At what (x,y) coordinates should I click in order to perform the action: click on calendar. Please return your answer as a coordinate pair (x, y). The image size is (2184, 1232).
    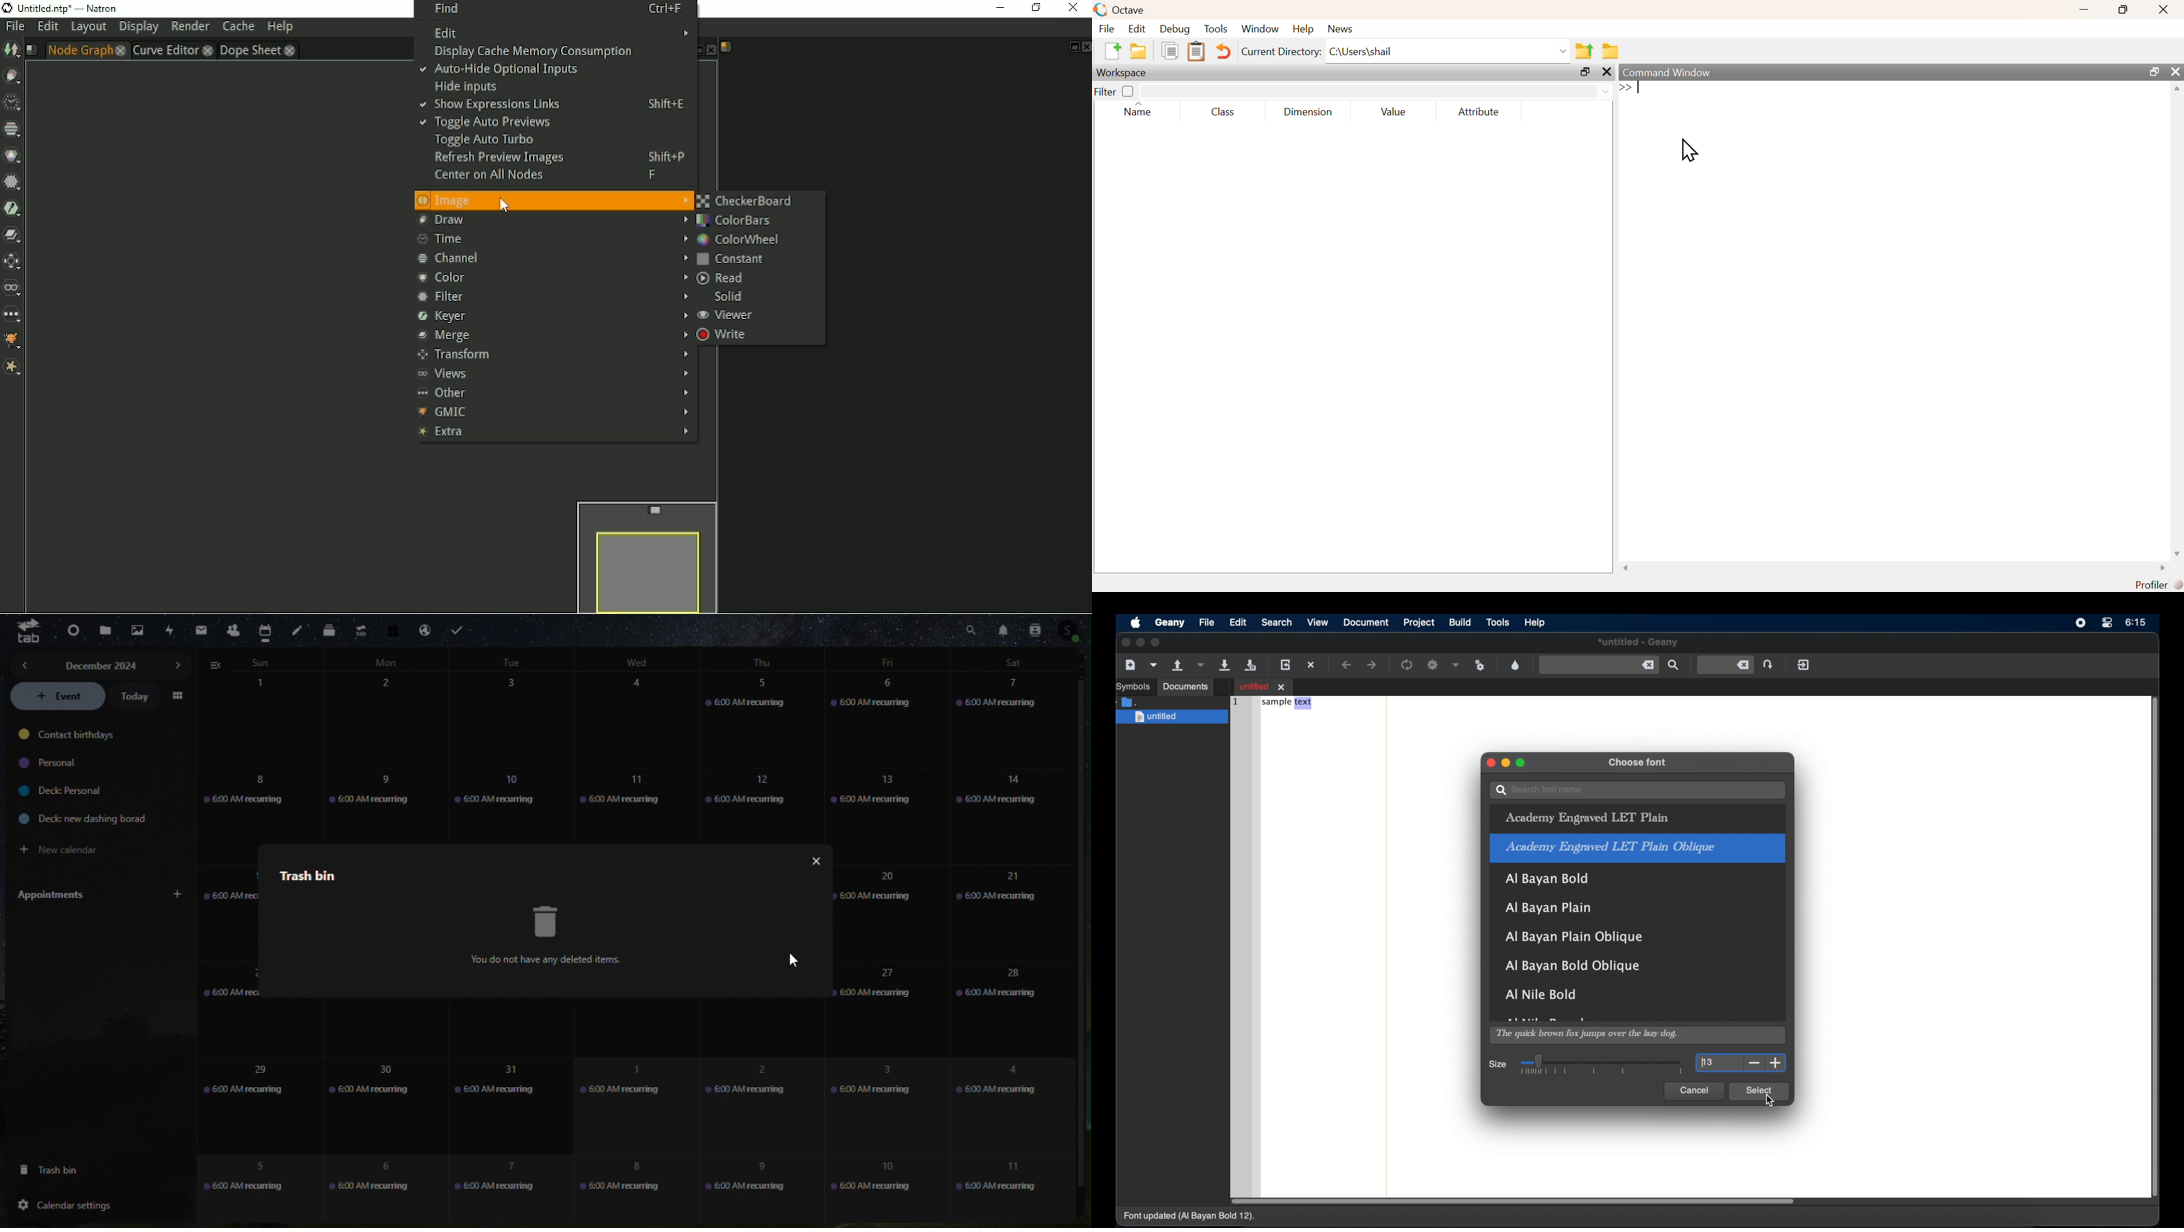
    Looking at the image, I should click on (266, 628).